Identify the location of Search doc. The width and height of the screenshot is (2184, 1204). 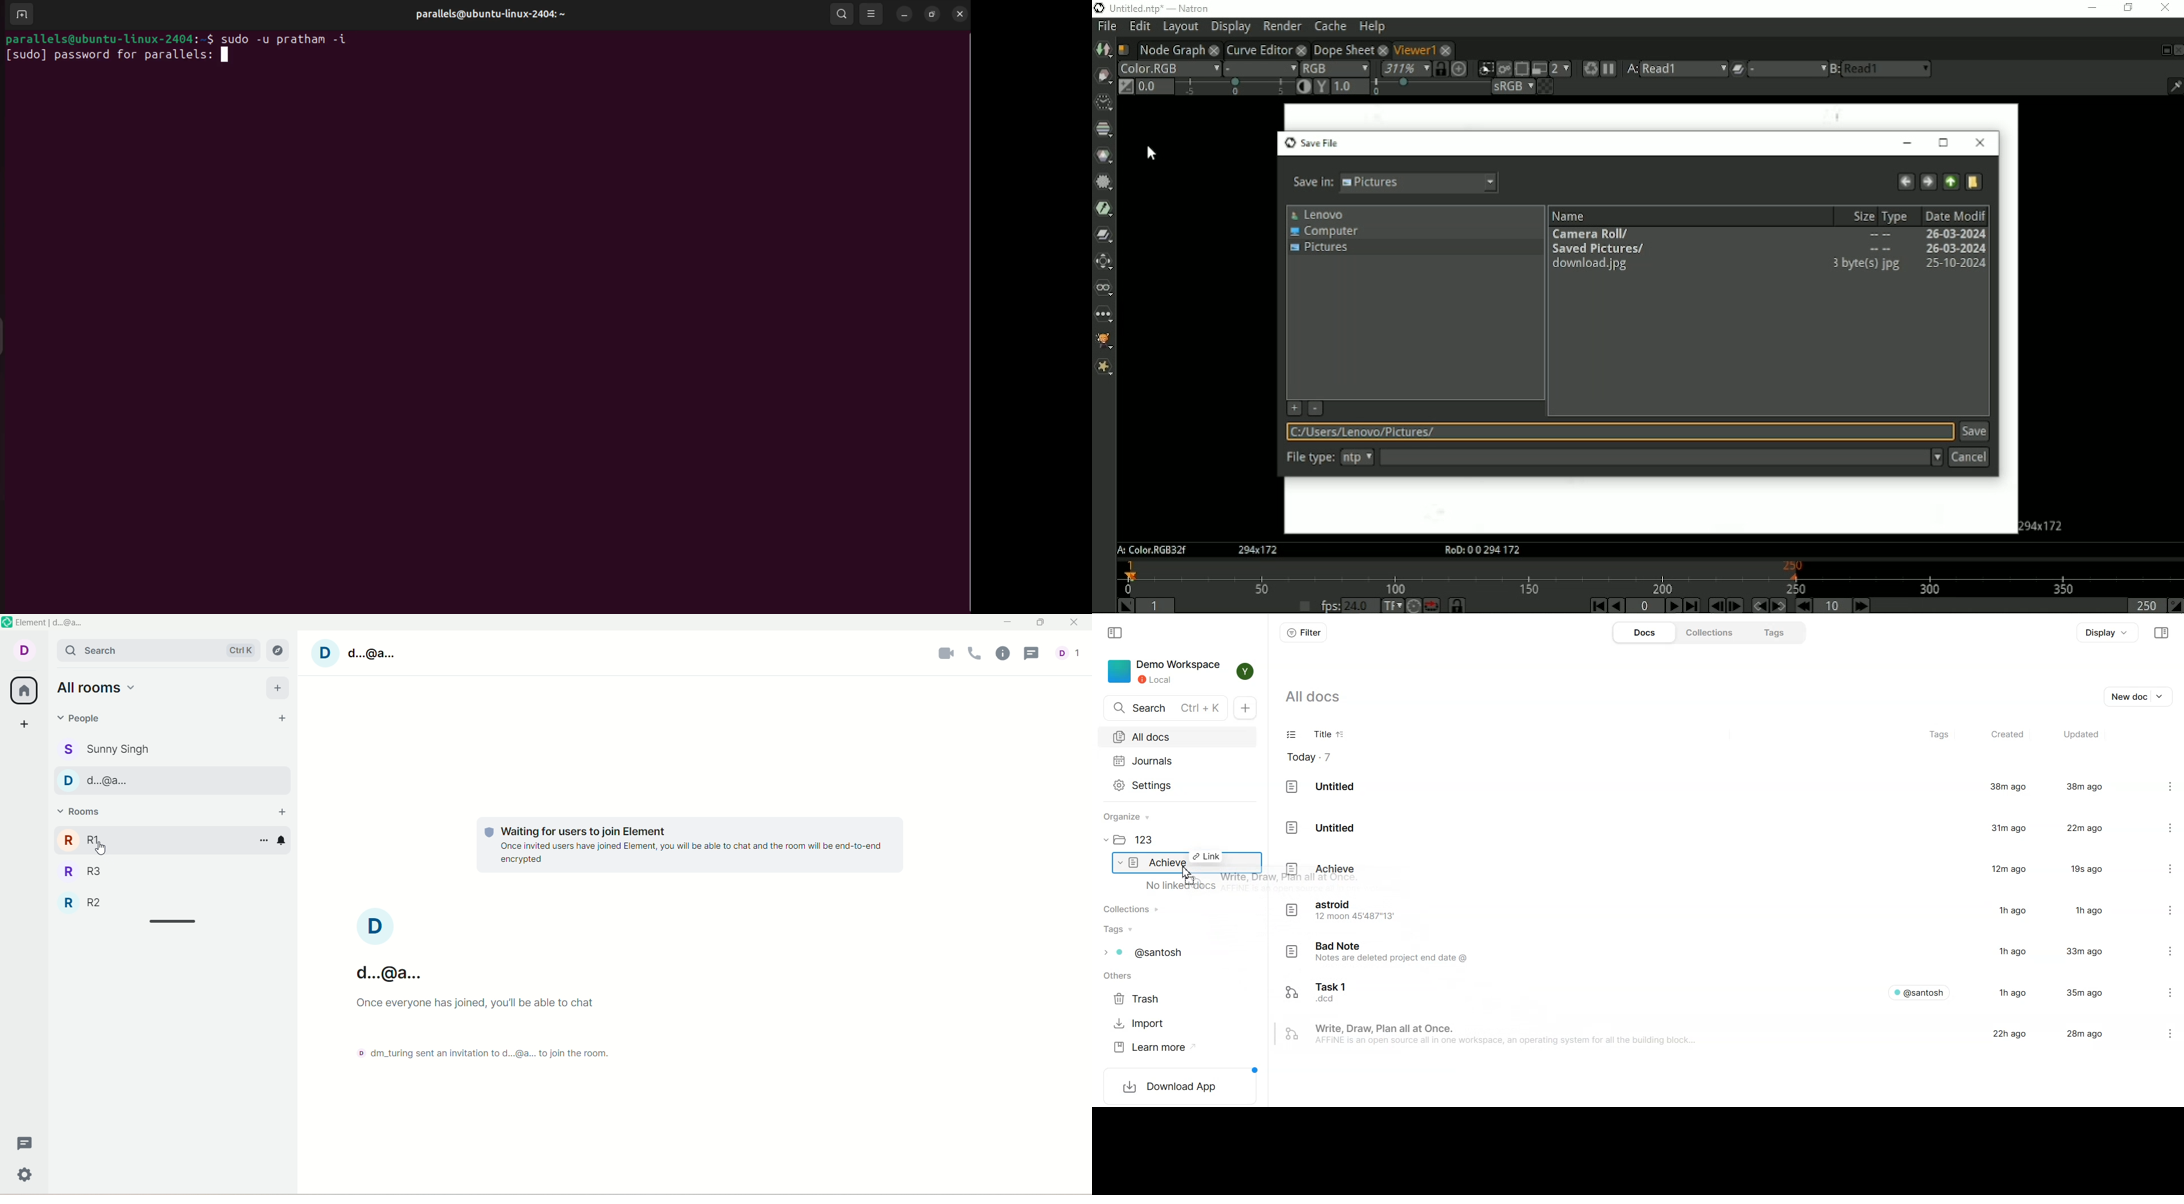
(1166, 708).